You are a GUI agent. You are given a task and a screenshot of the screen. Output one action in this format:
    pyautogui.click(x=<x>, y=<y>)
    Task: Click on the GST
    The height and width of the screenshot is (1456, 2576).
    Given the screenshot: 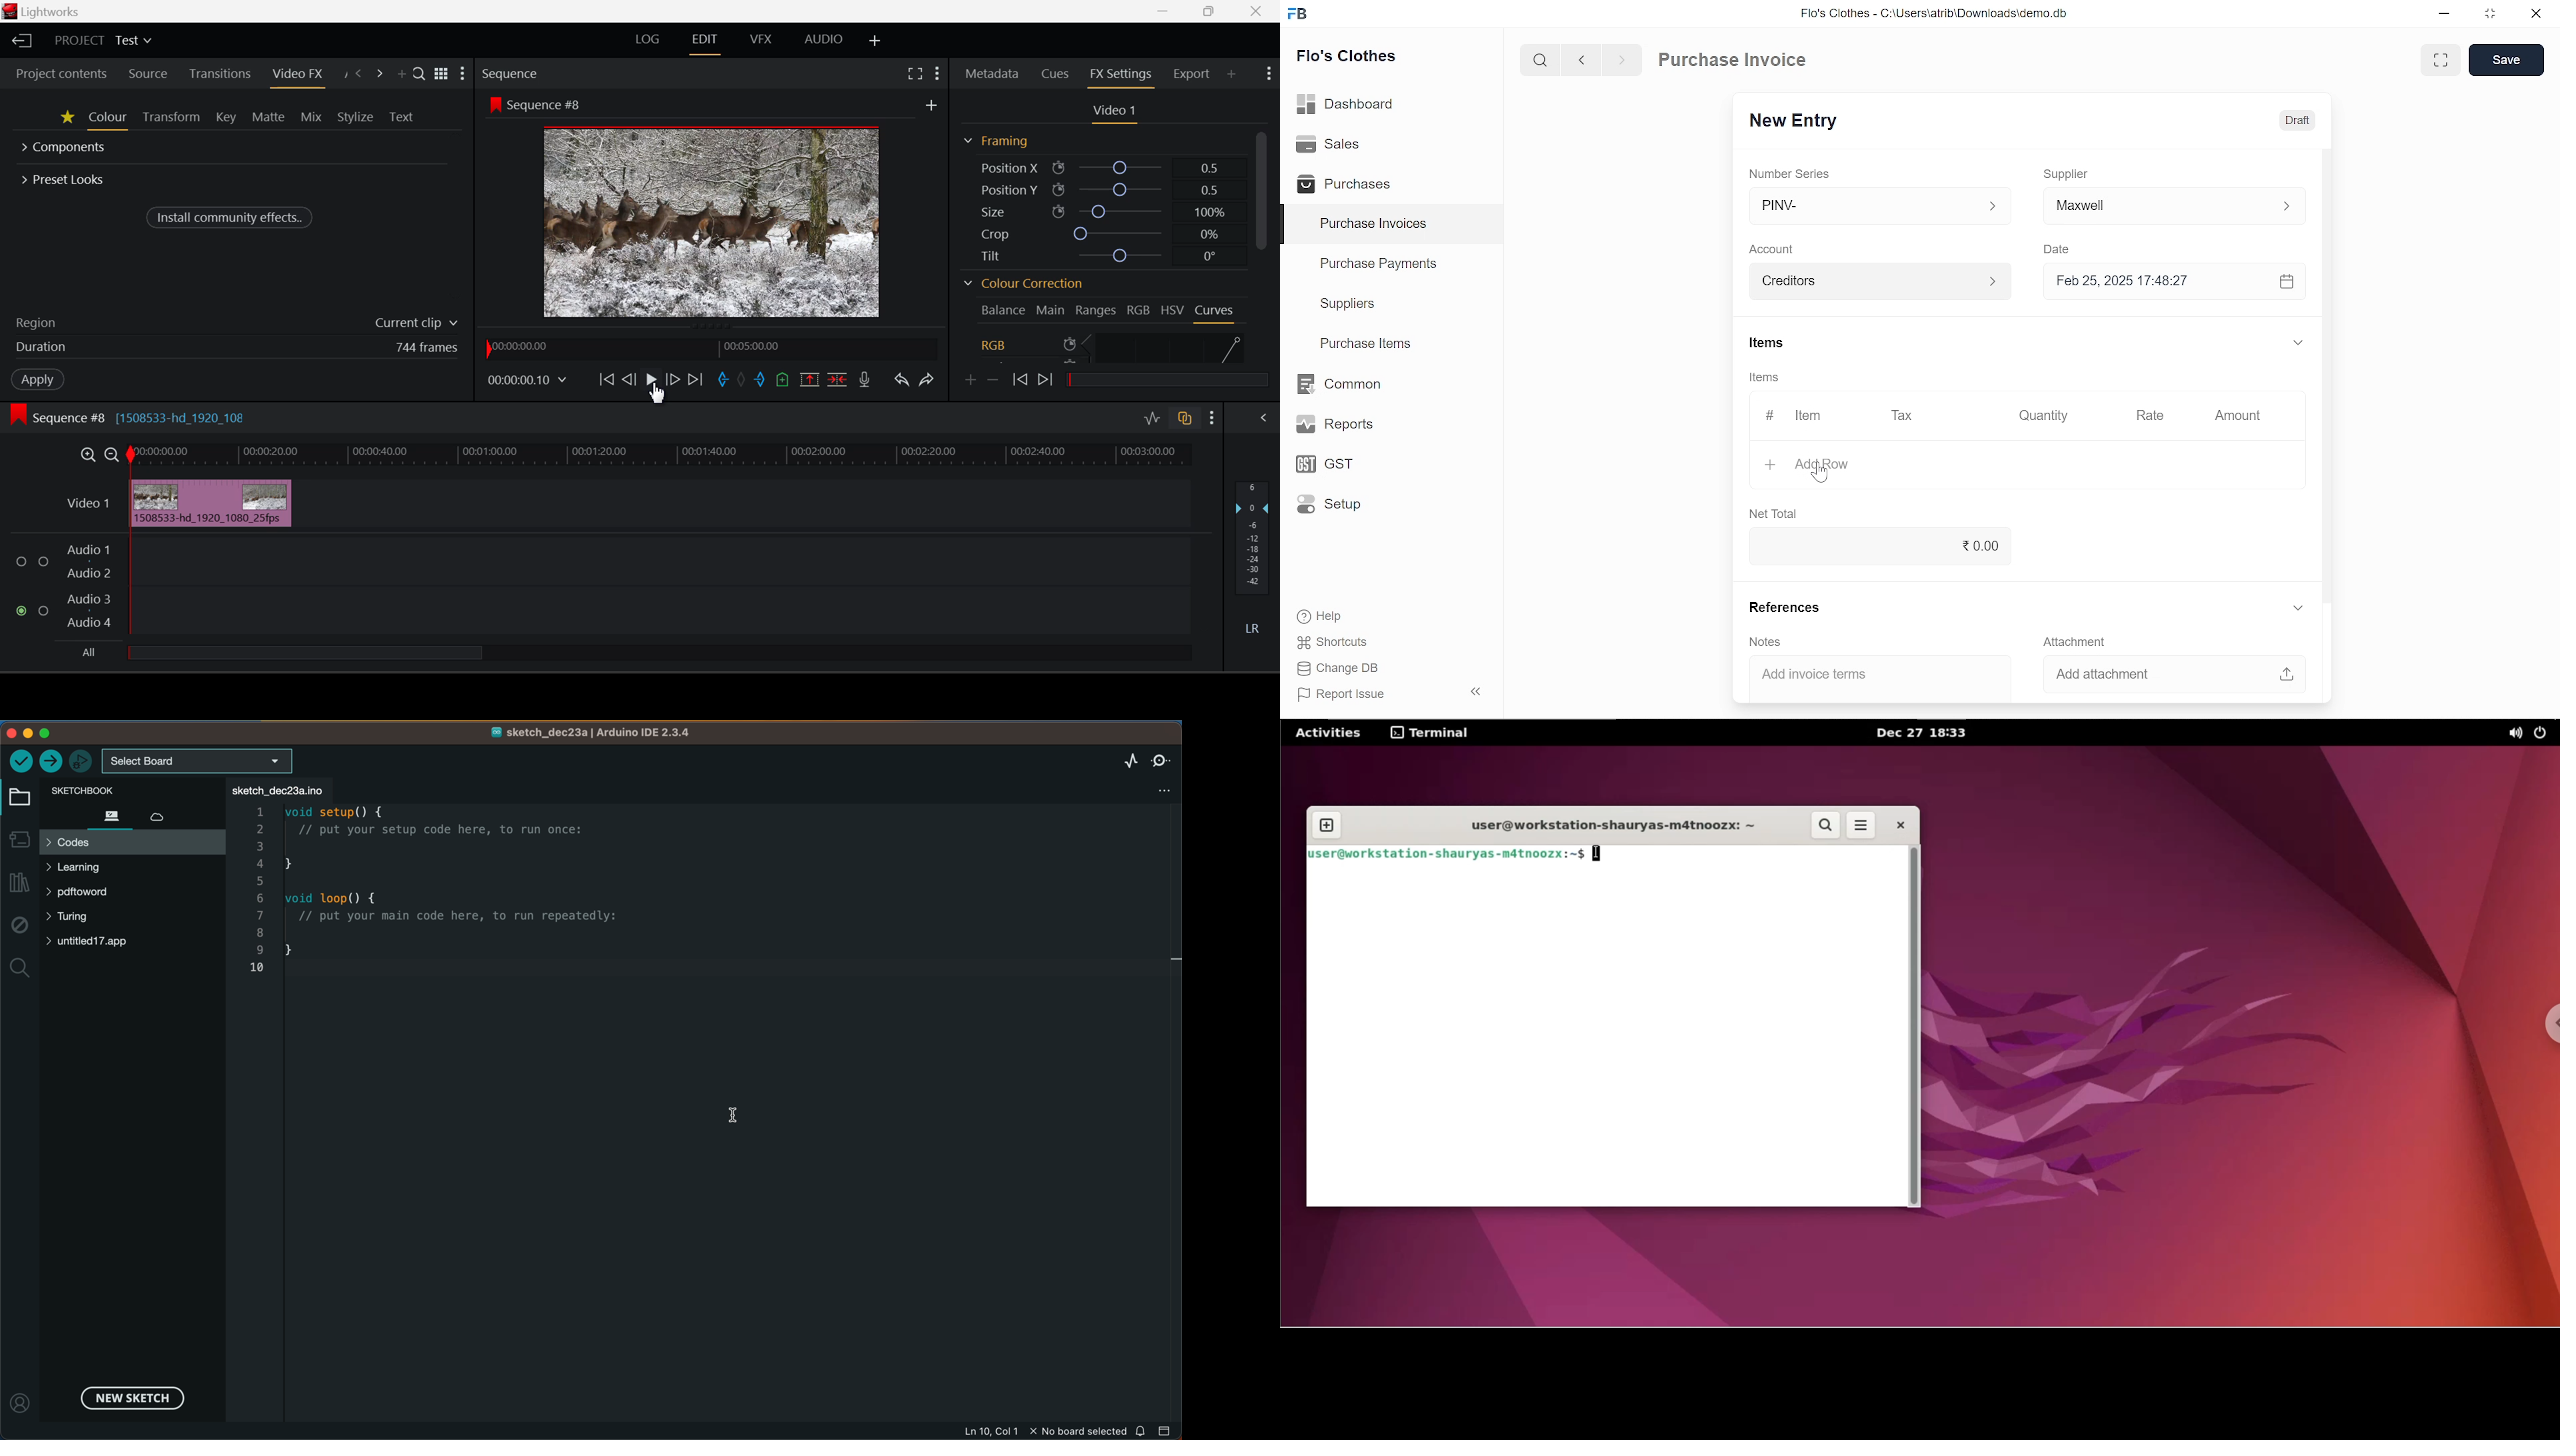 What is the action you would take?
    pyautogui.click(x=1318, y=465)
    